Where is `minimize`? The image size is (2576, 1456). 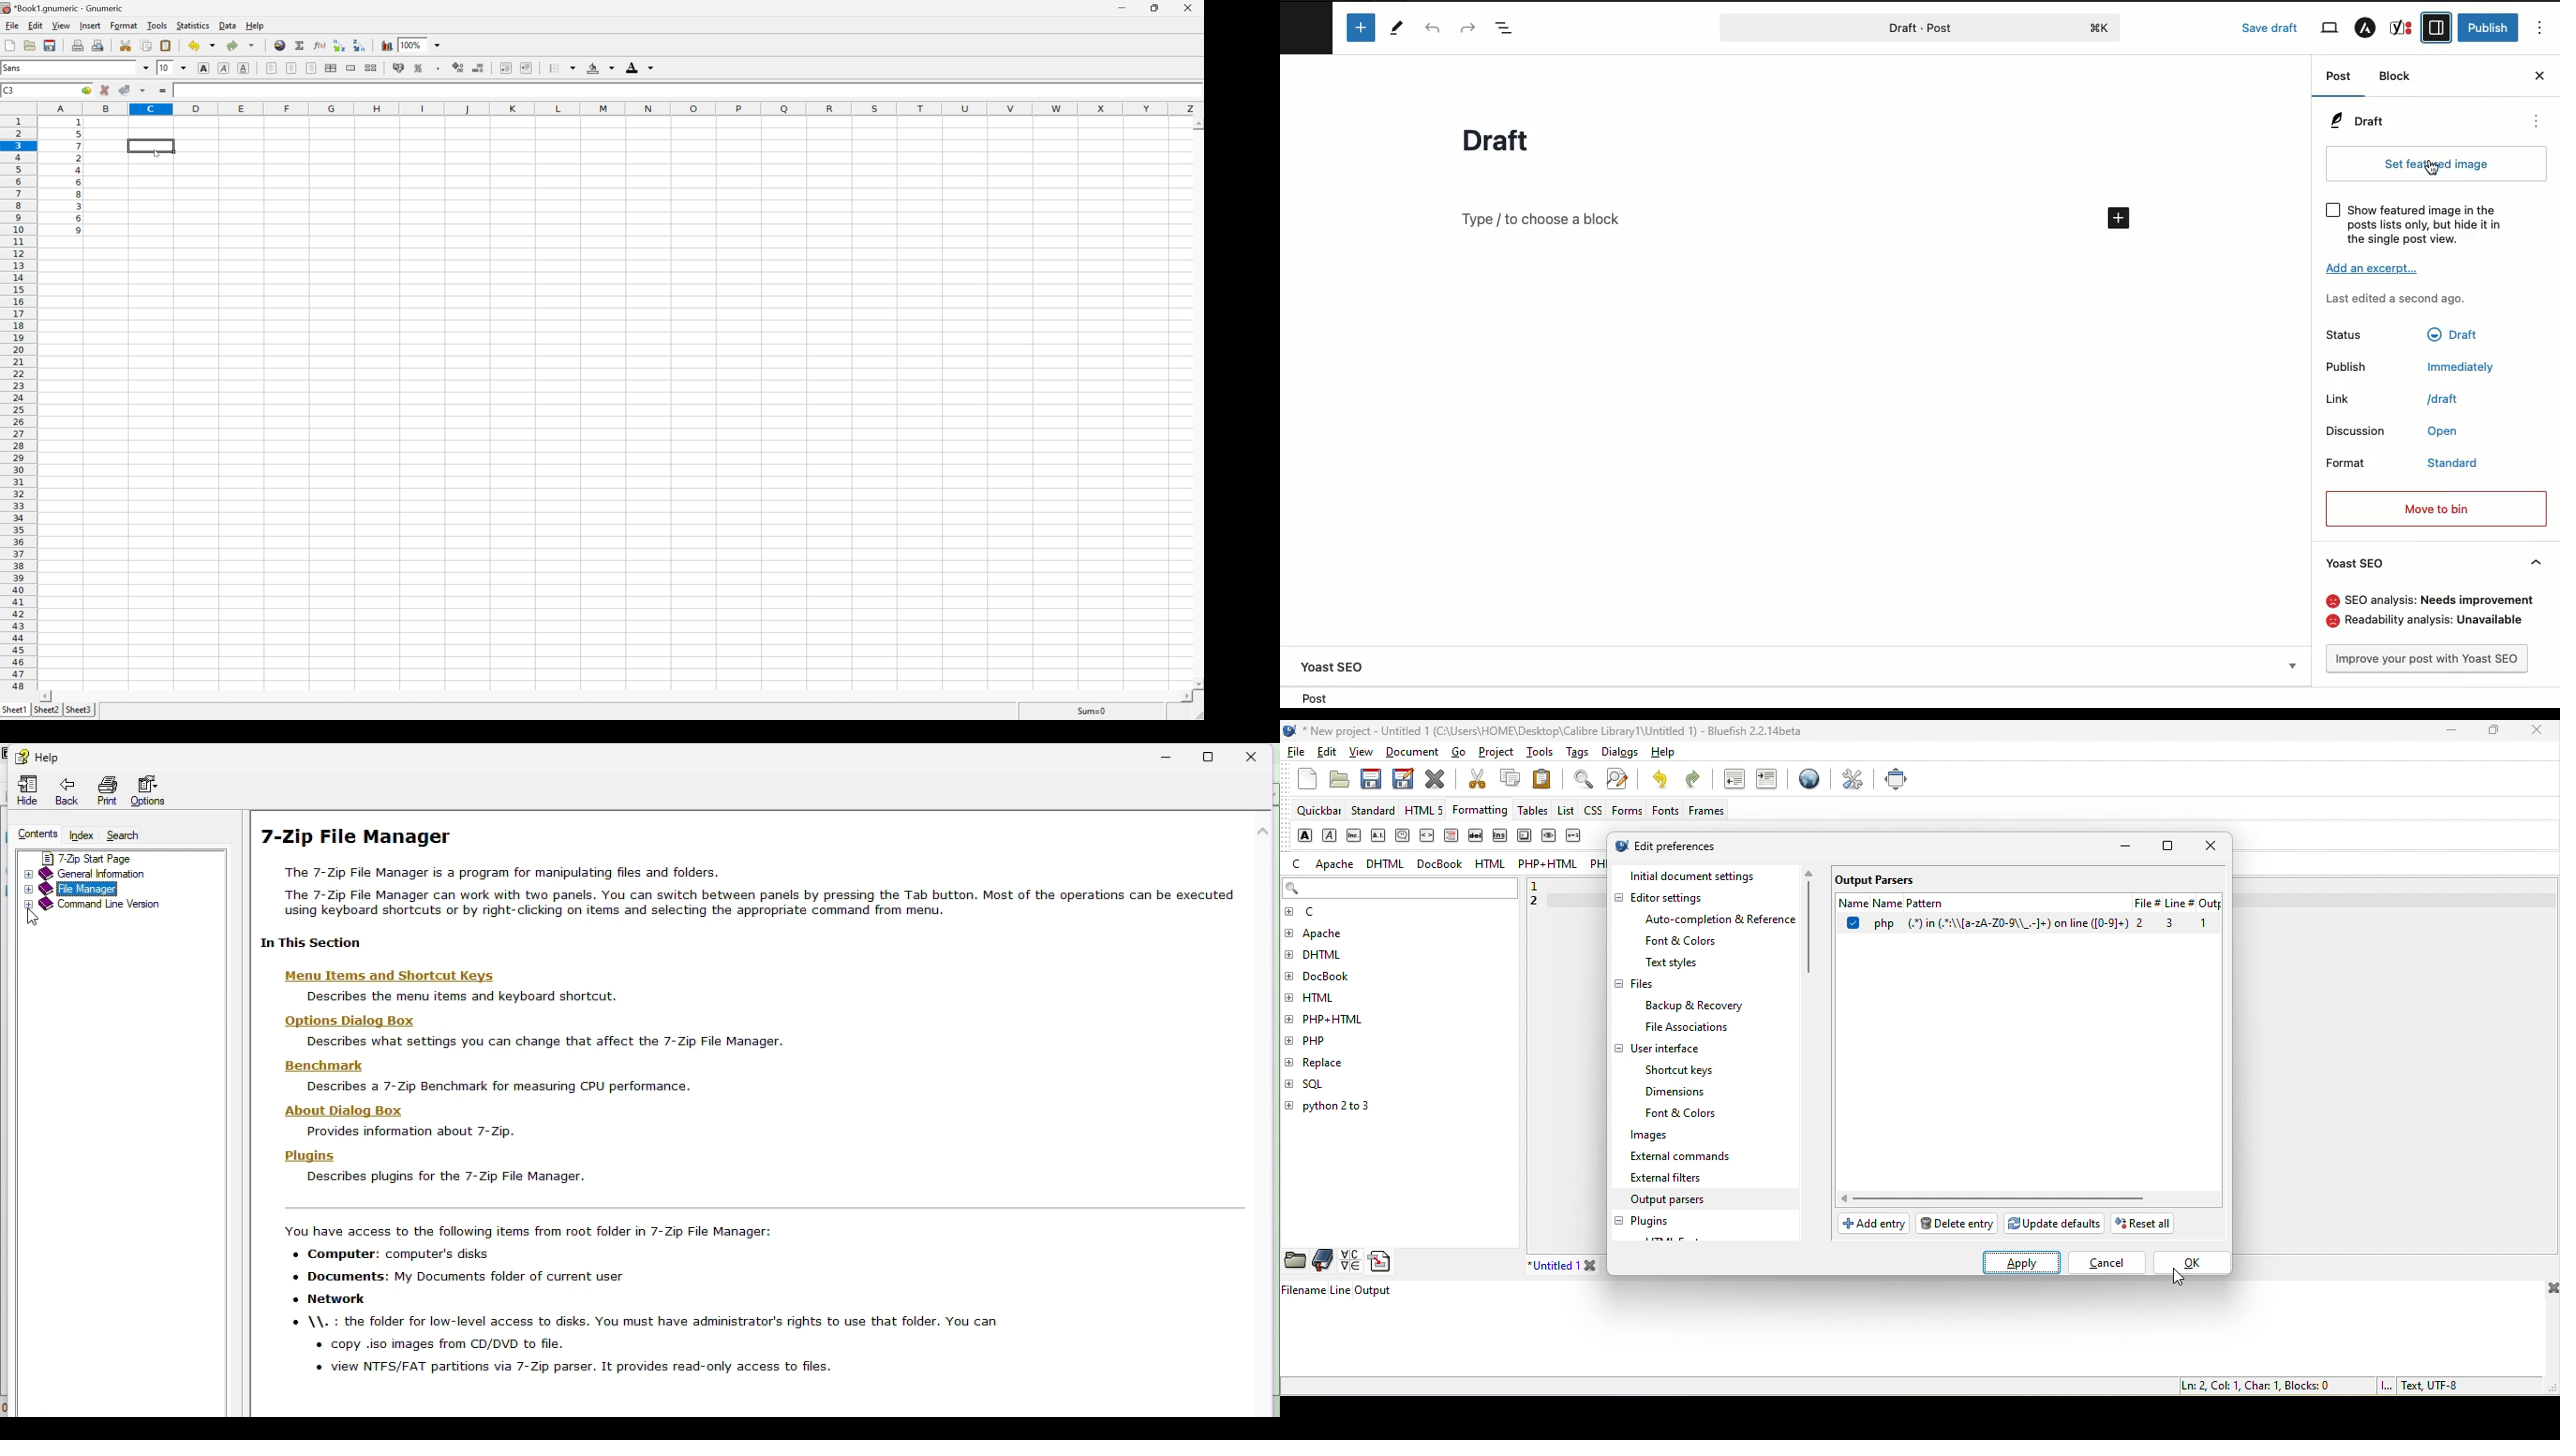
minimize is located at coordinates (1126, 8).